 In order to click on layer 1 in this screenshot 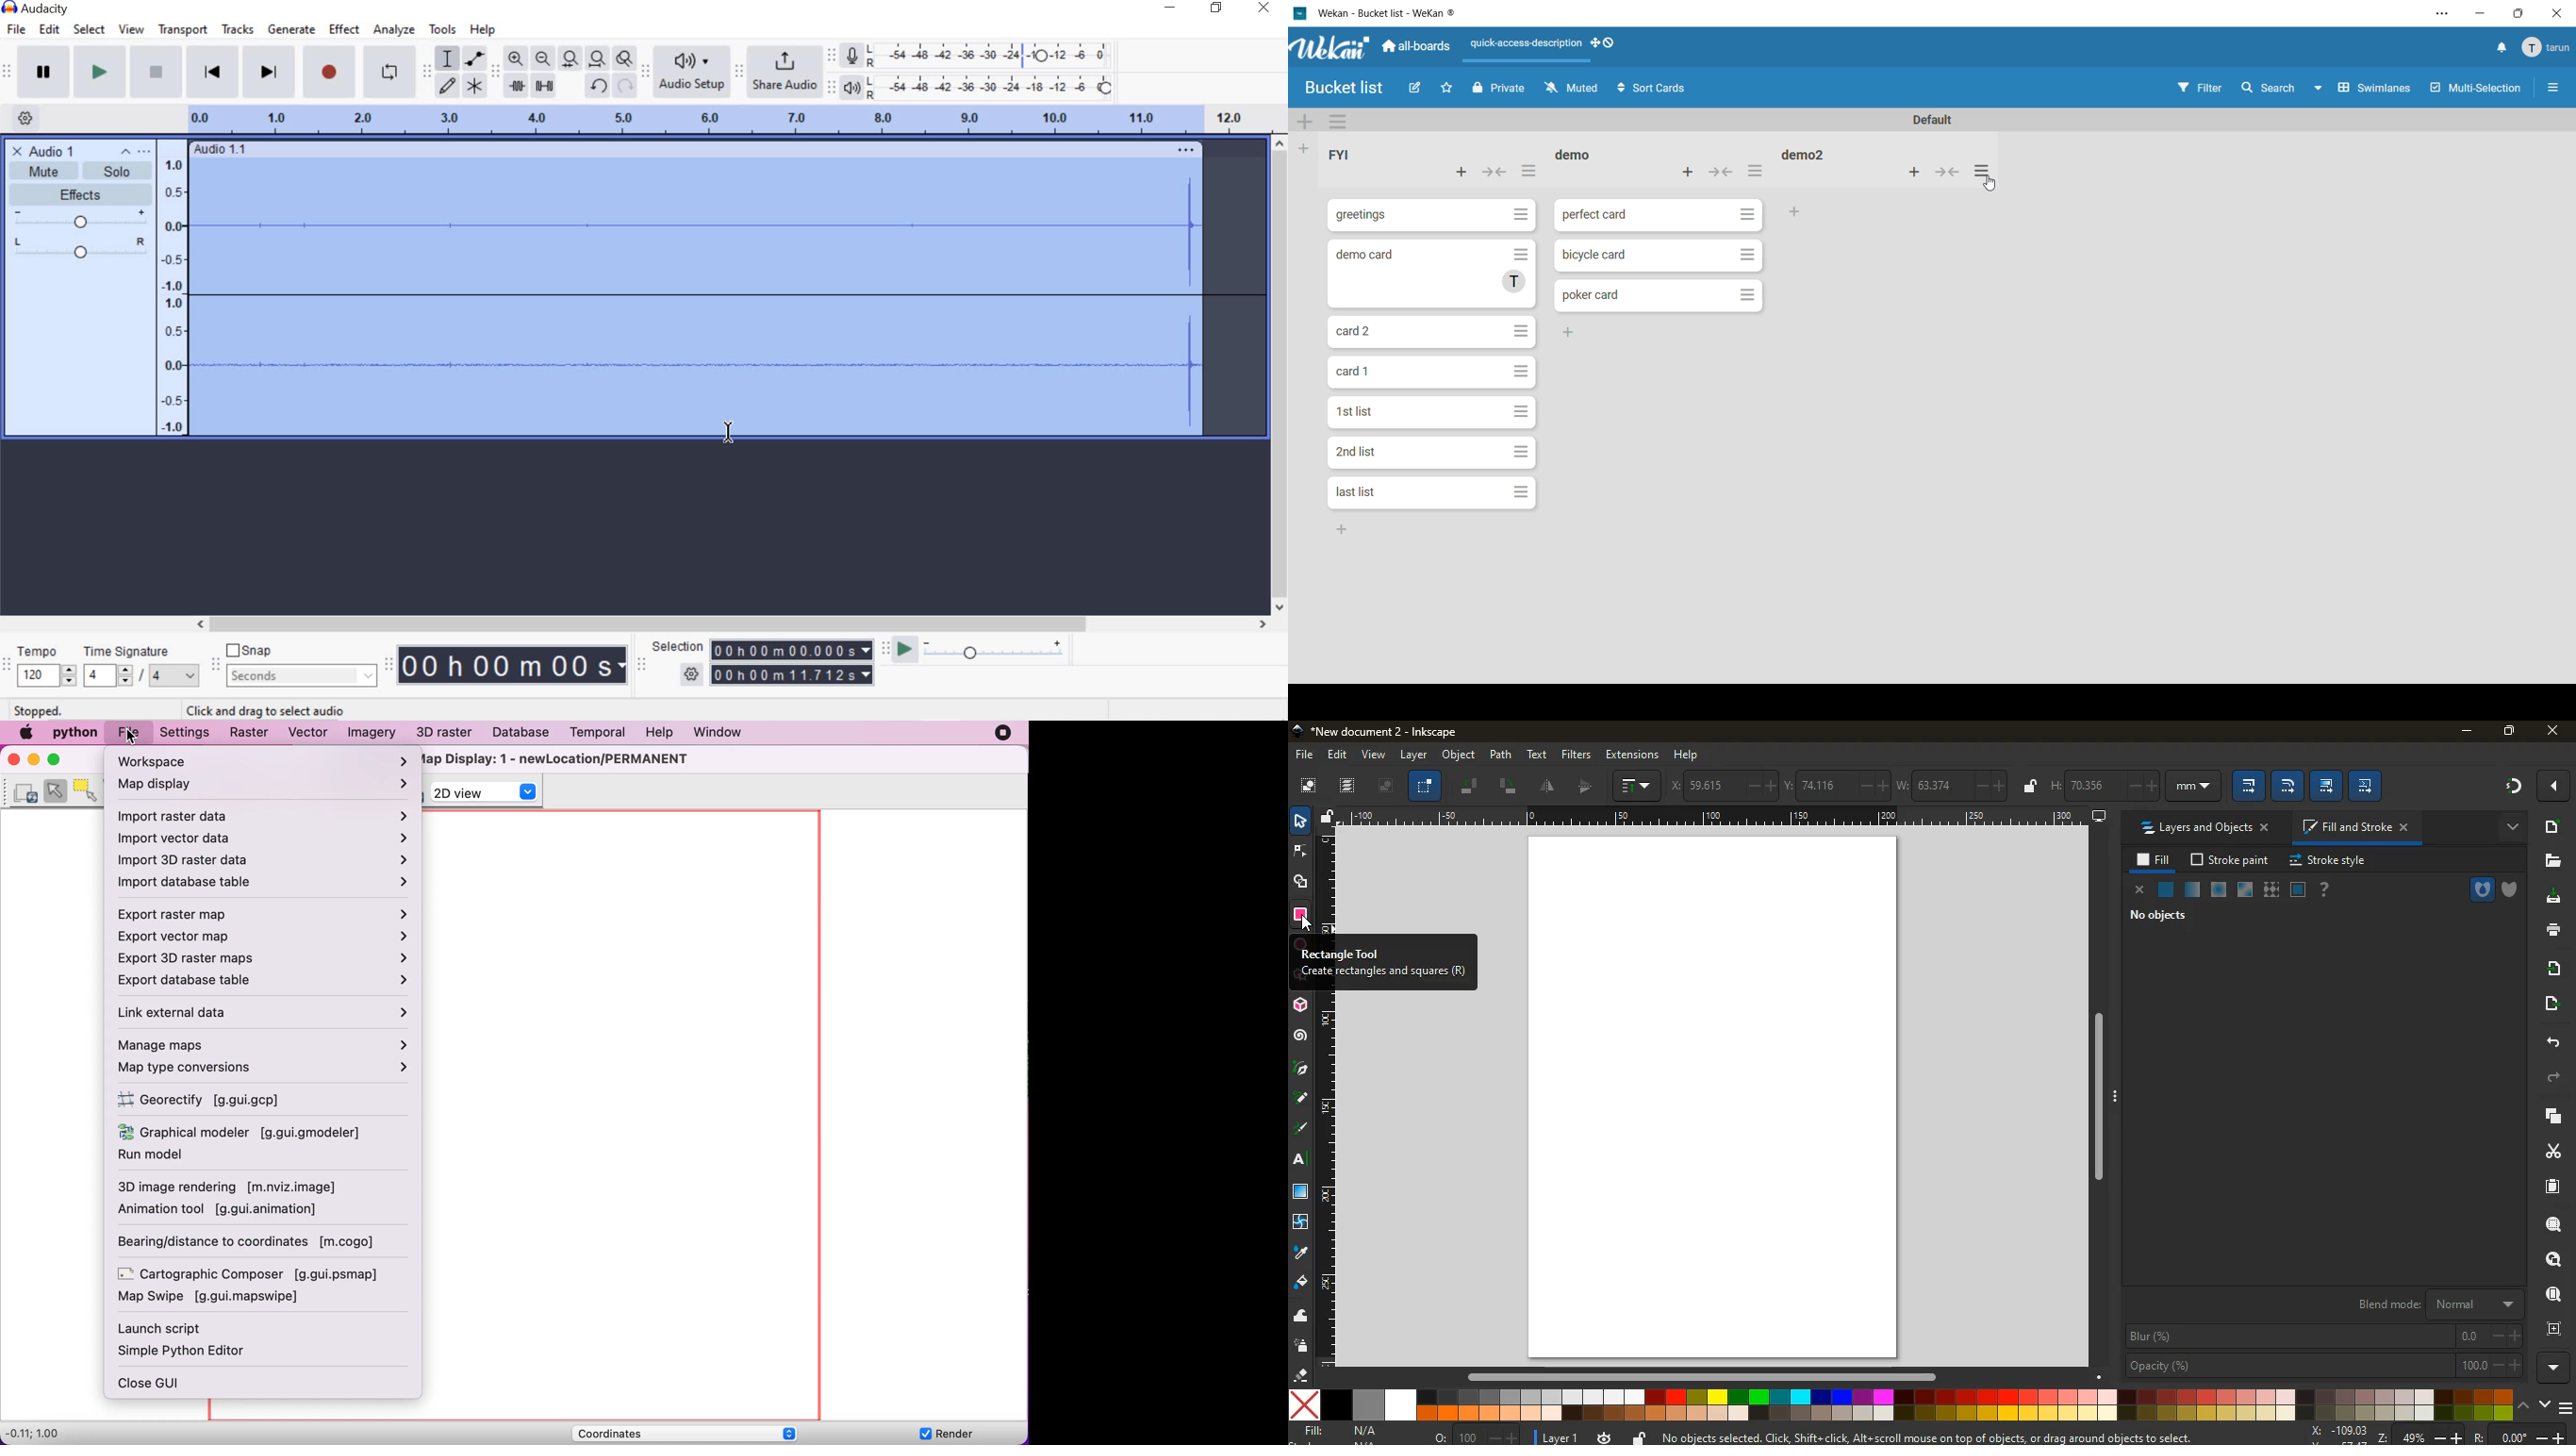, I will do `click(1560, 1438)`.